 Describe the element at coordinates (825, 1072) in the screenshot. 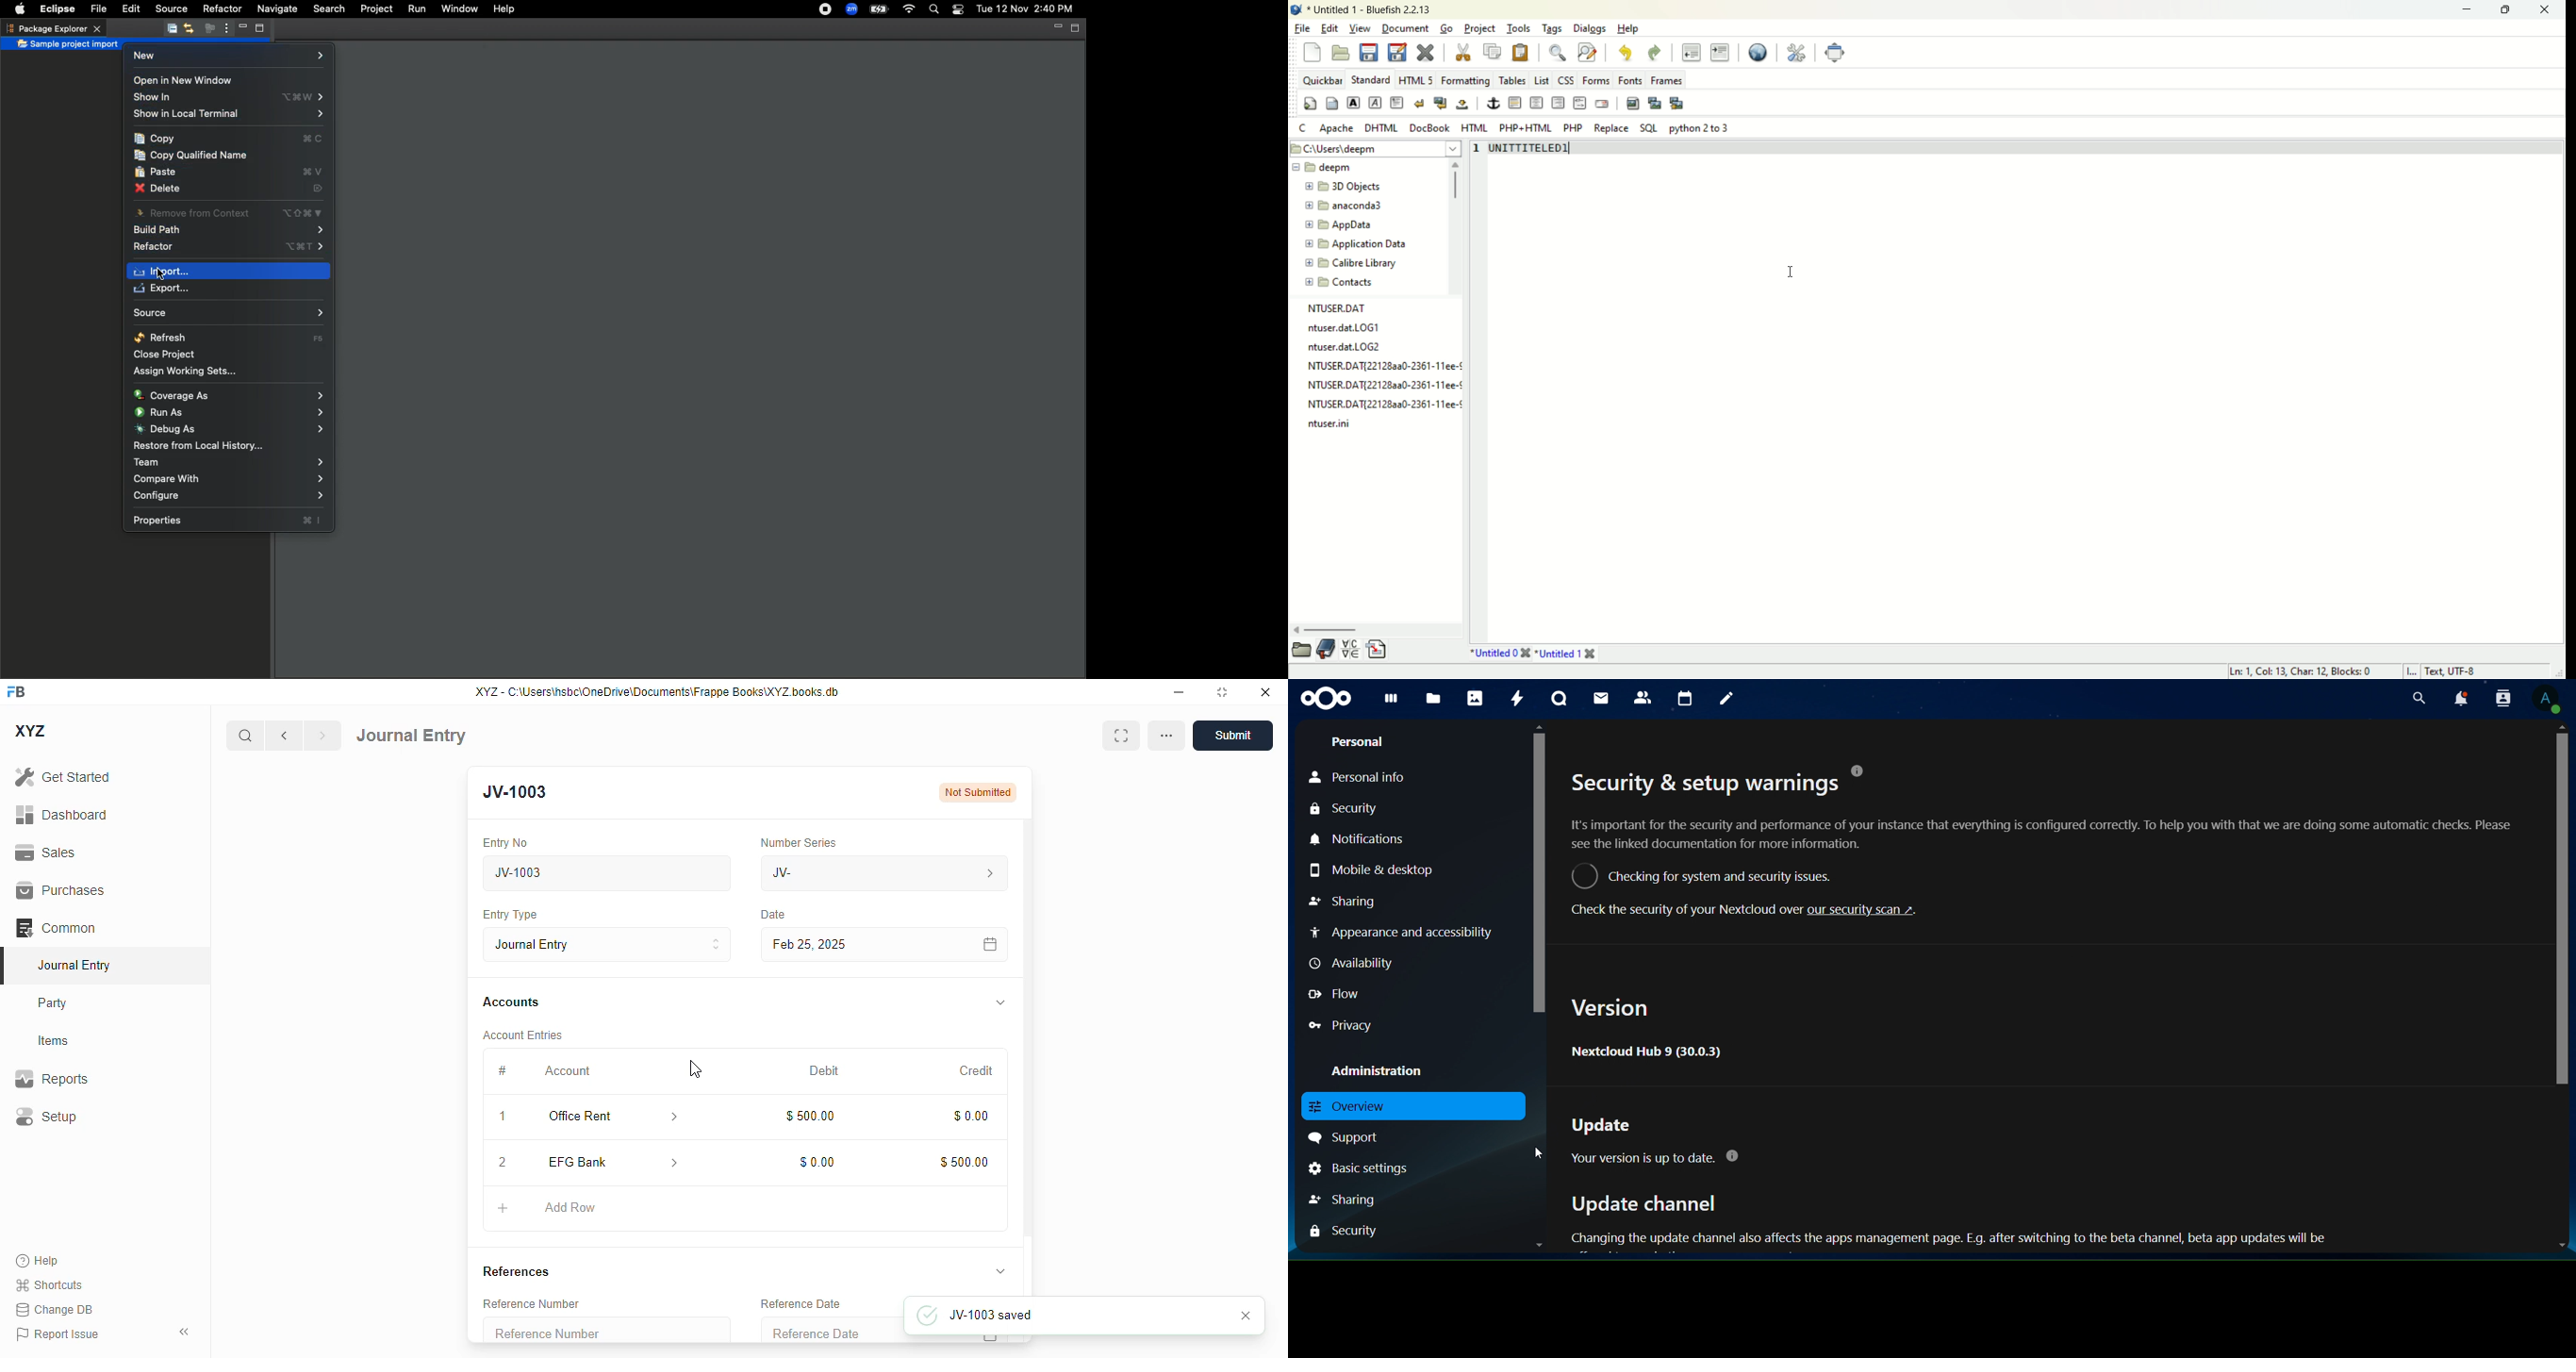

I see `debit` at that location.